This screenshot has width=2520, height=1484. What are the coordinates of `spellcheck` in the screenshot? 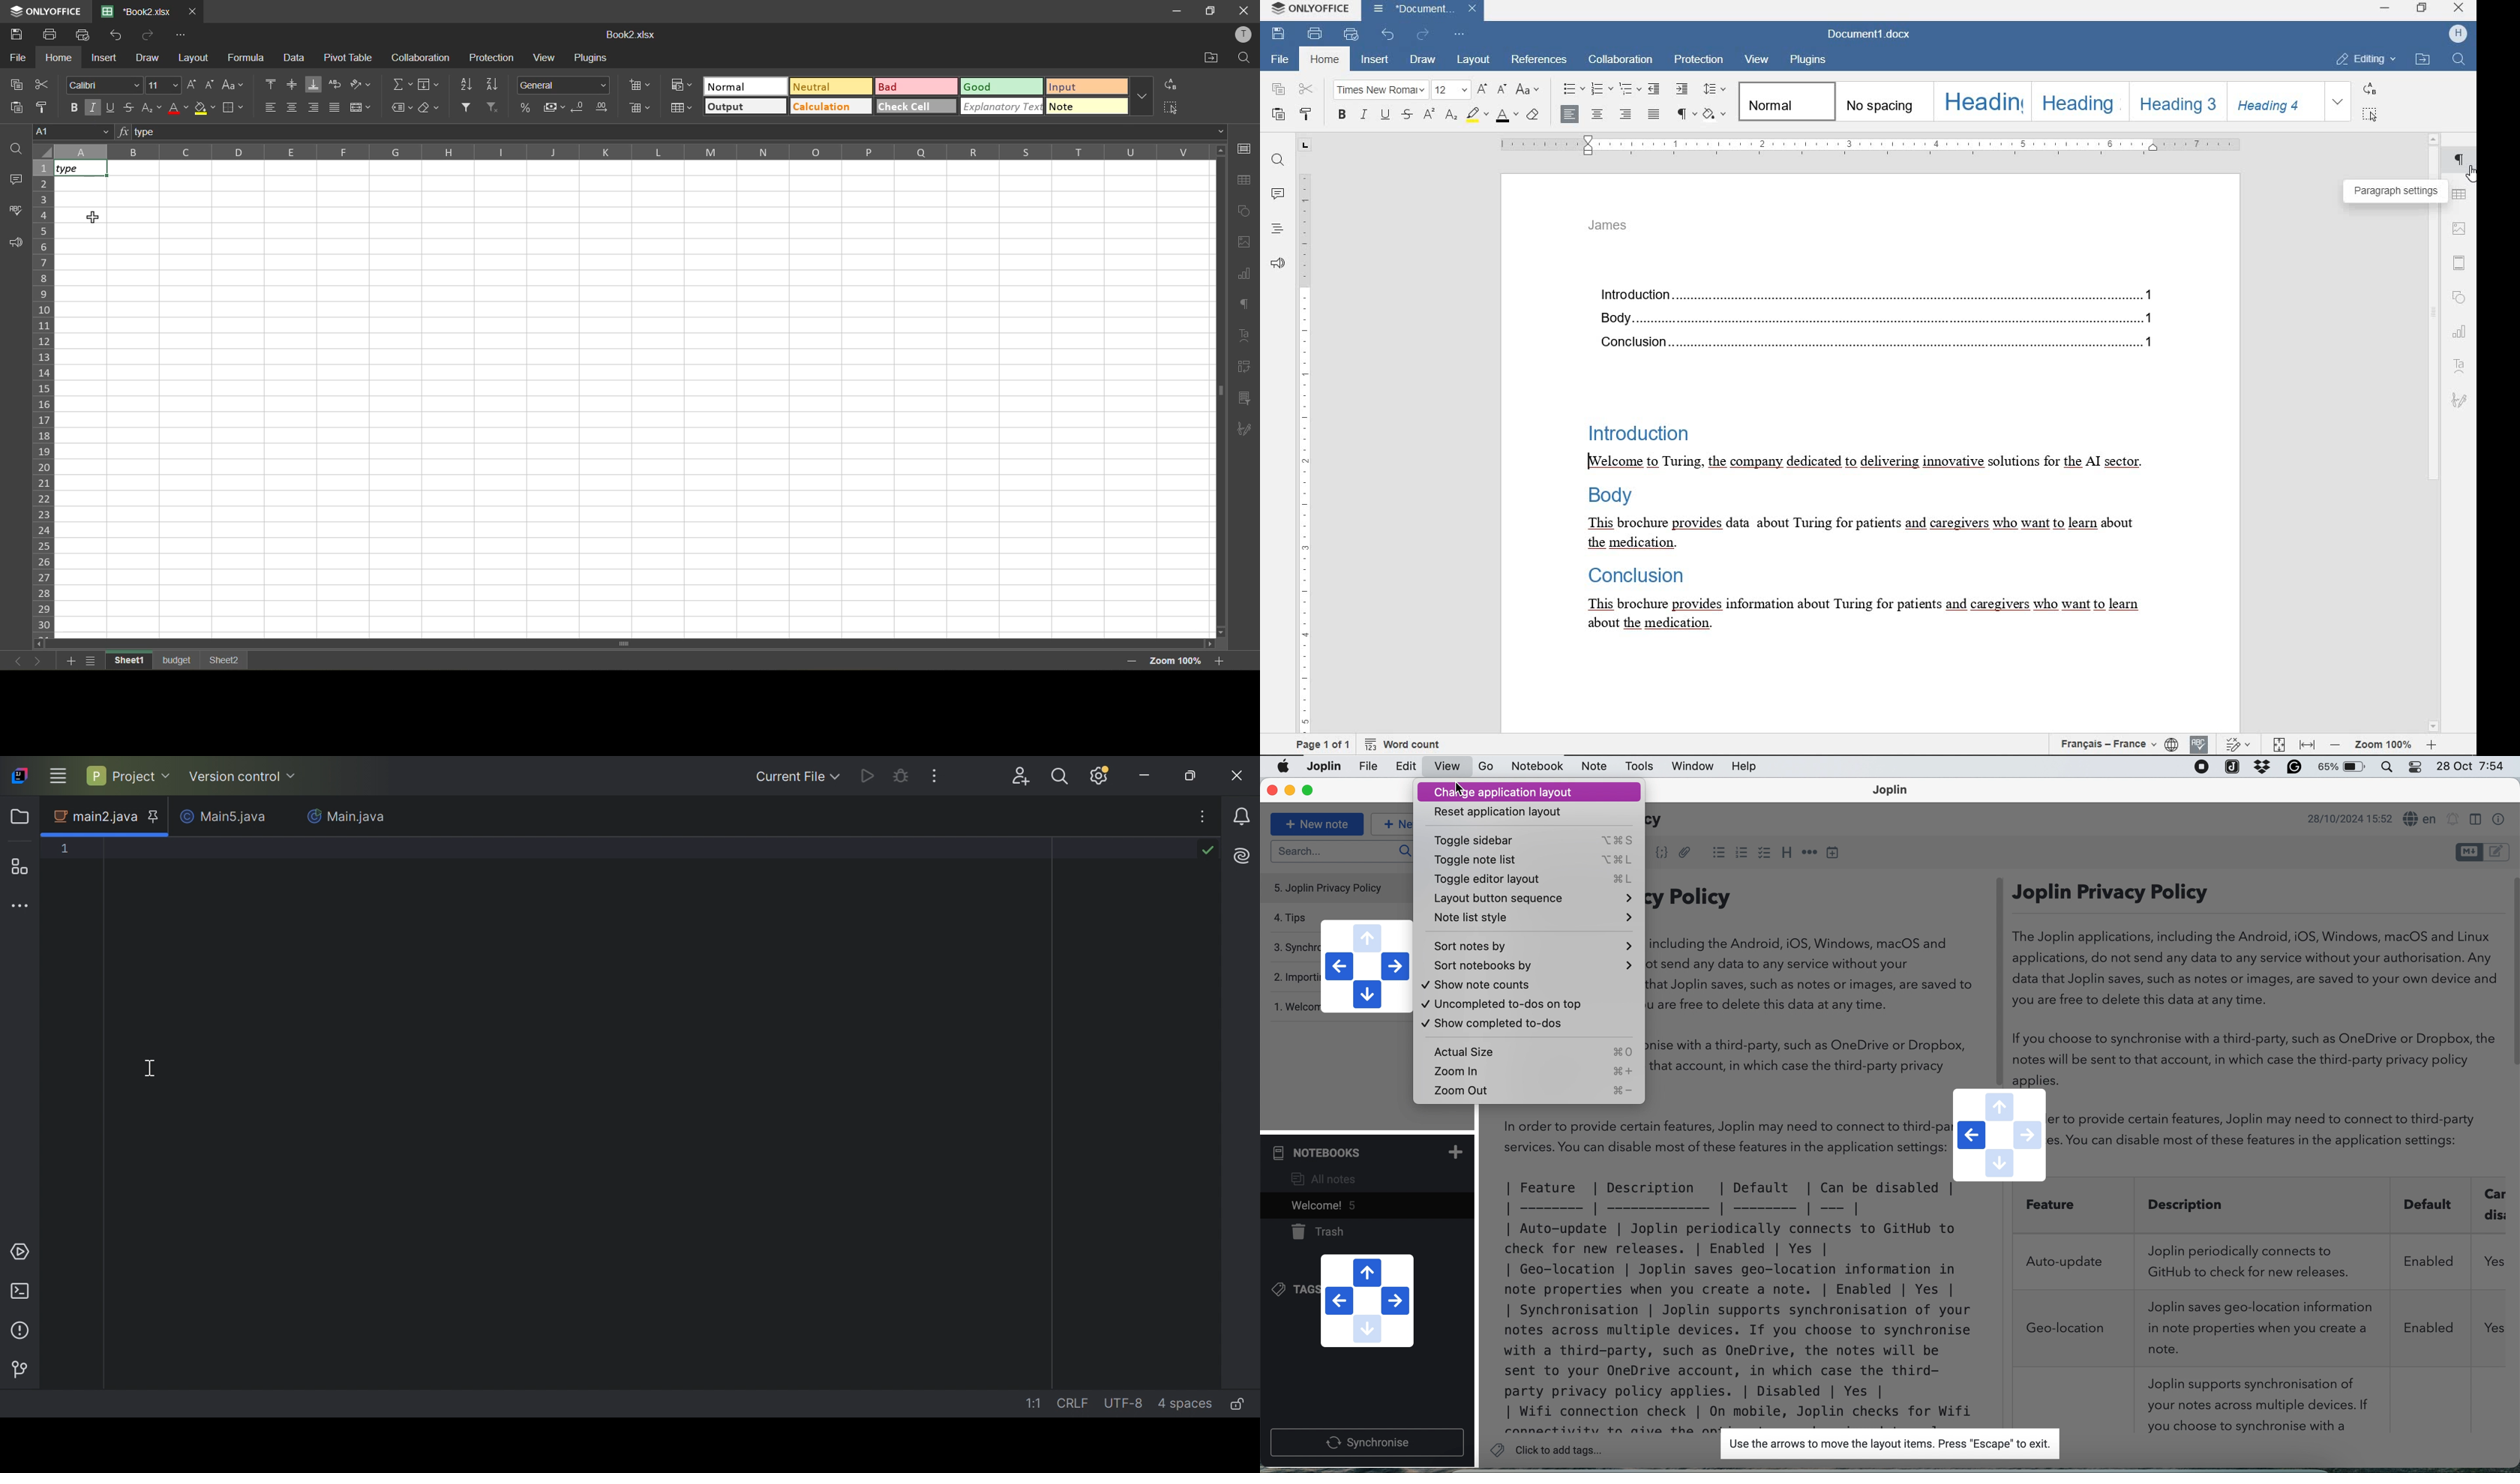 It's located at (15, 209).